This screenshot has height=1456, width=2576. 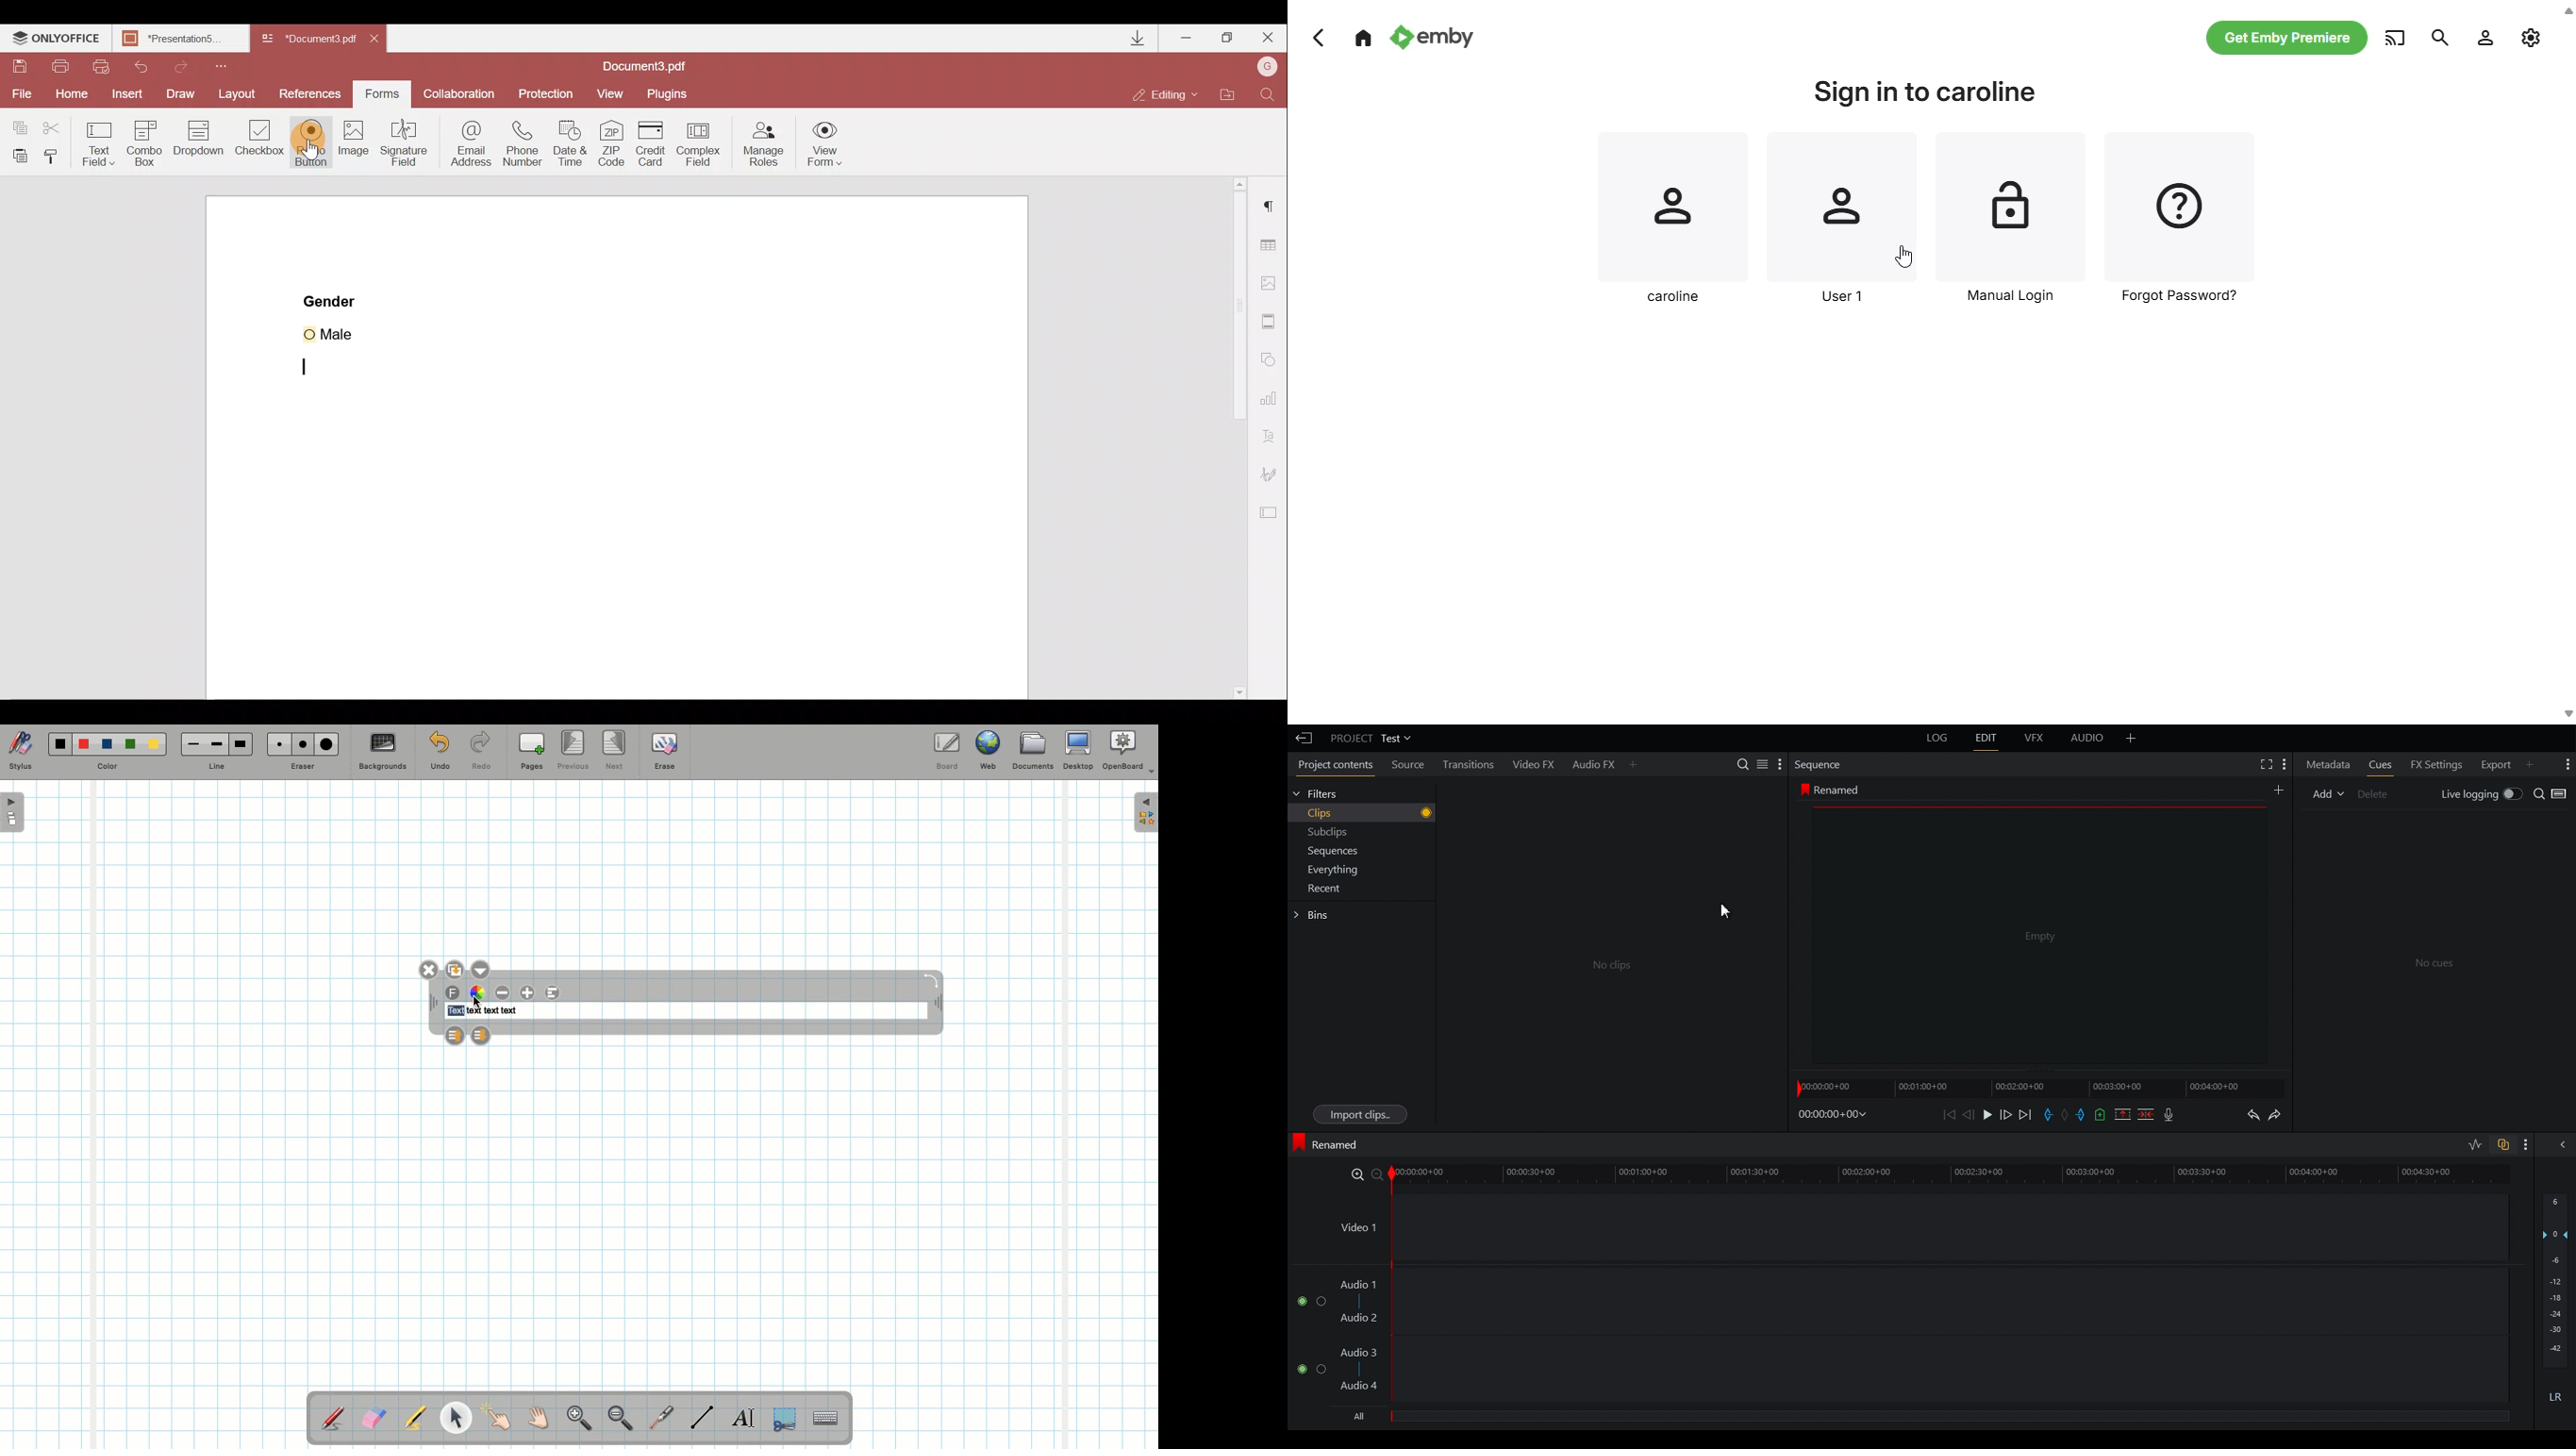 What do you see at coordinates (745, 1415) in the screenshot?
I see `Write text` at bounding box center [745, 1415].